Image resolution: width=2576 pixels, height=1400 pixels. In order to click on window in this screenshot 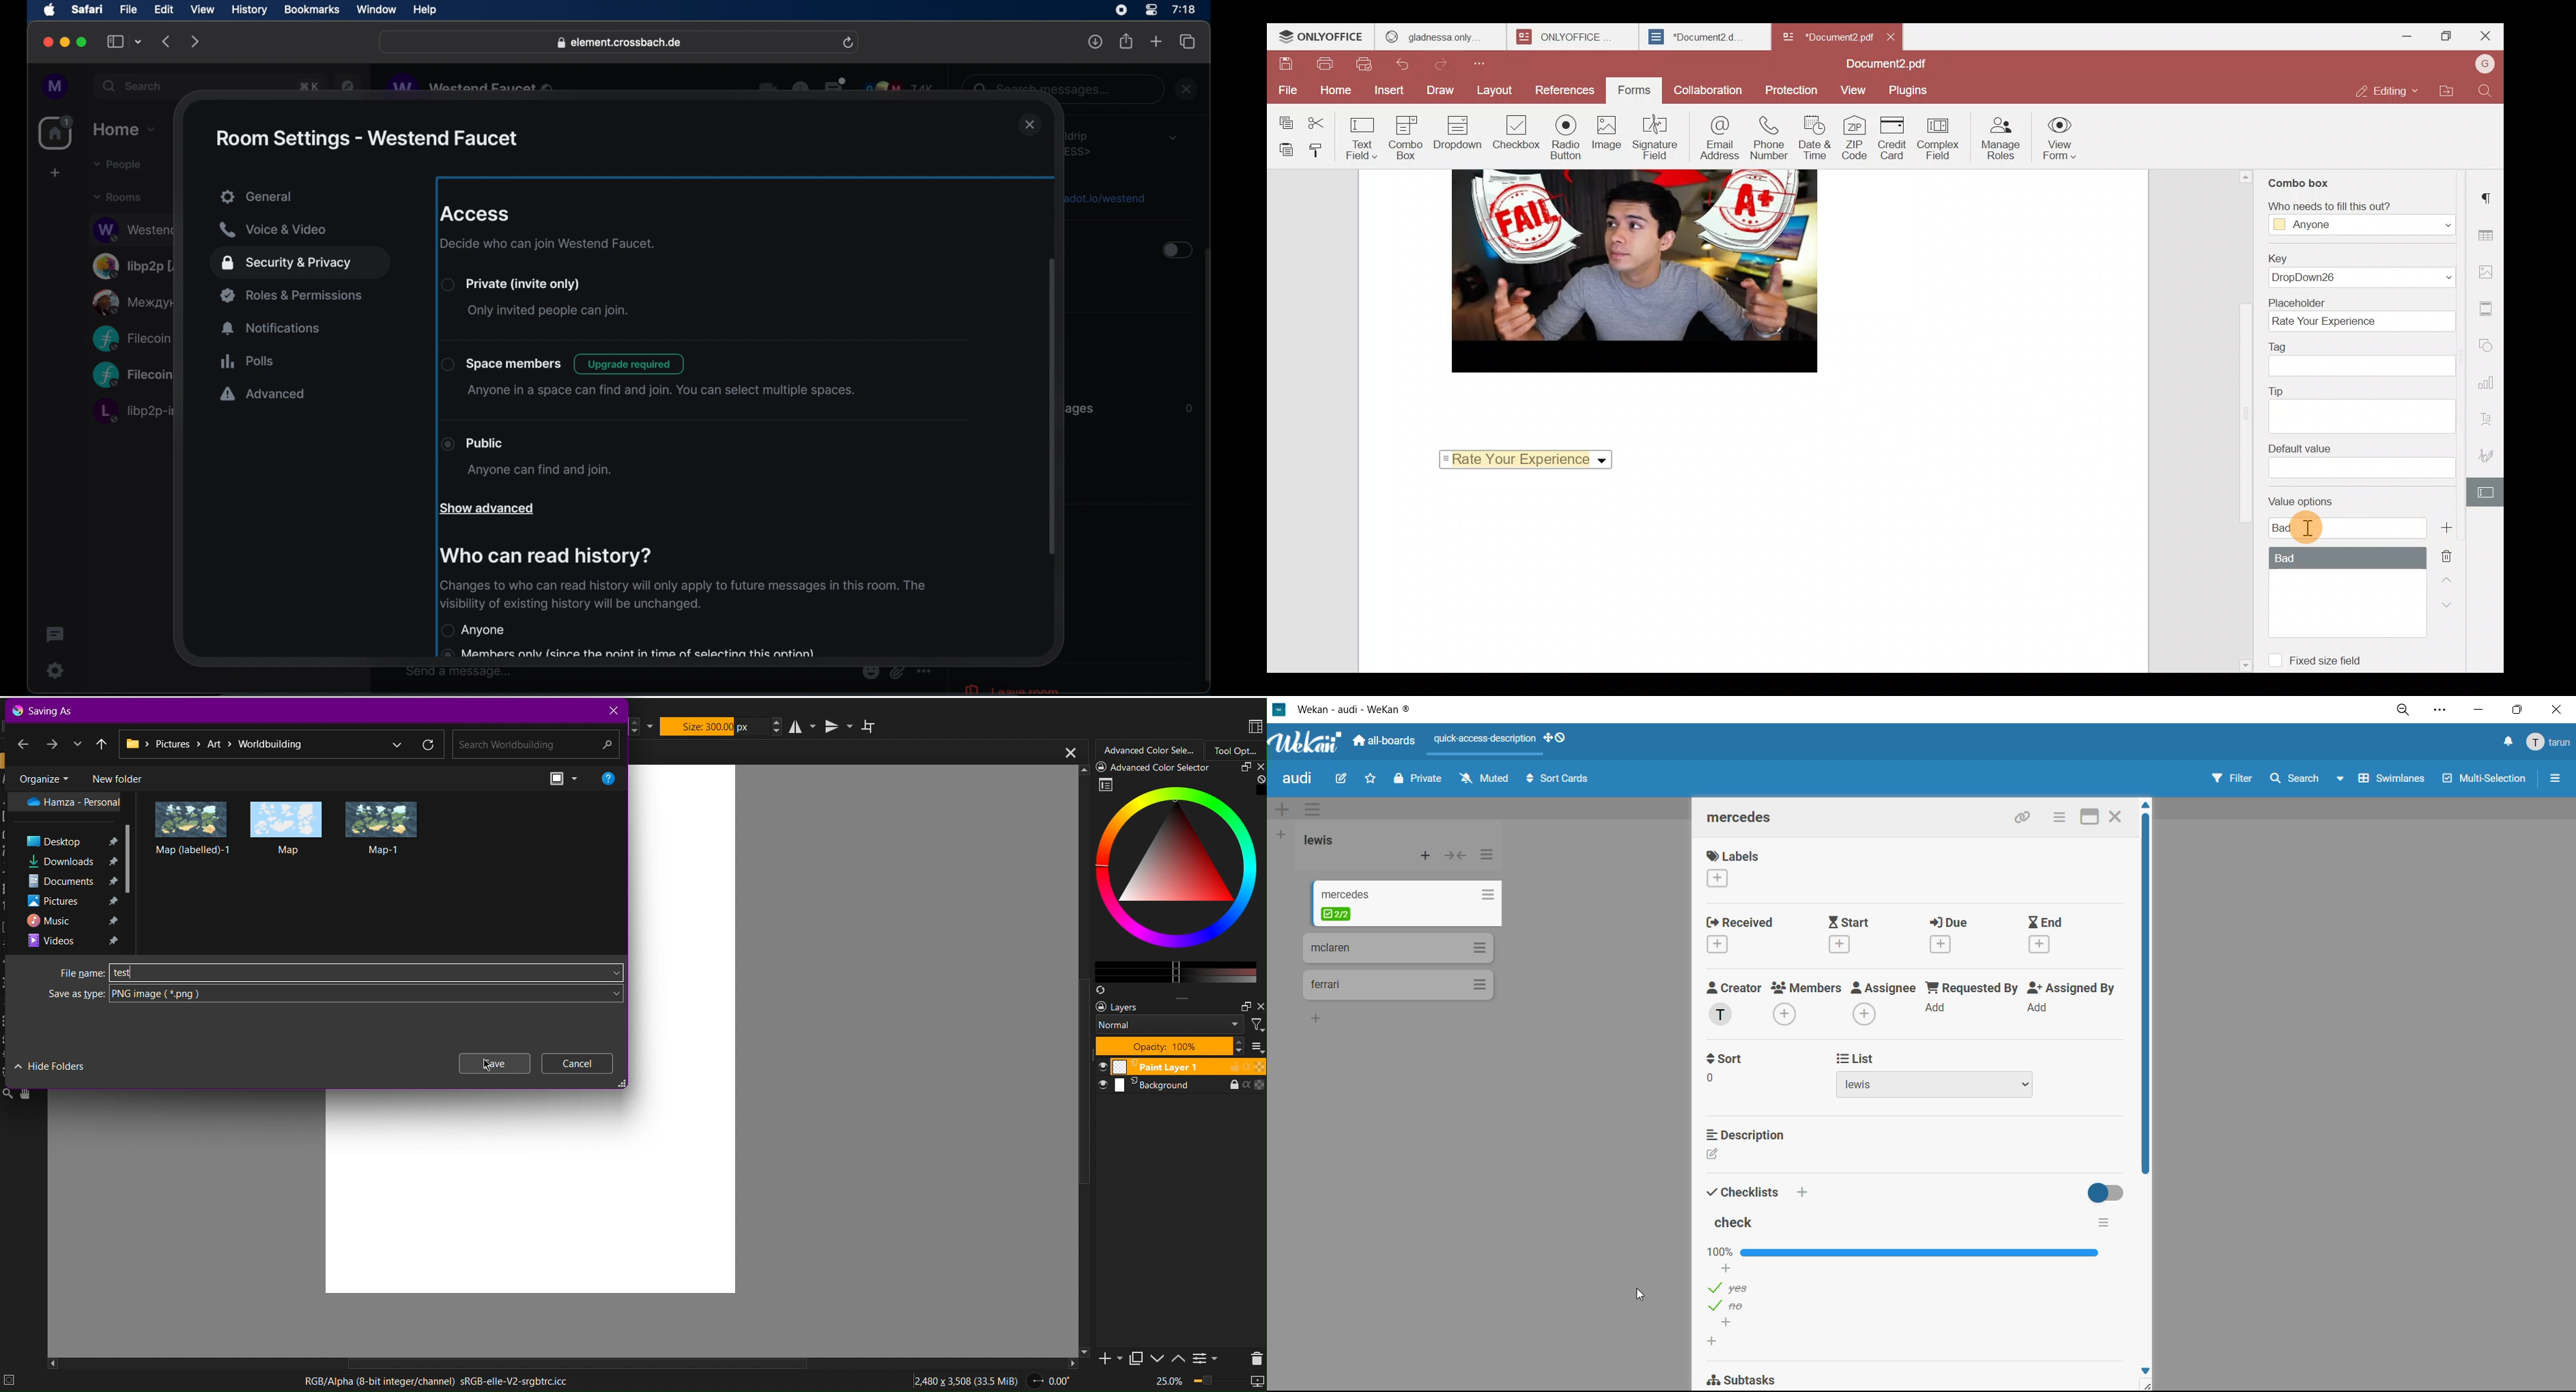, I will do `click(376, 10)`.